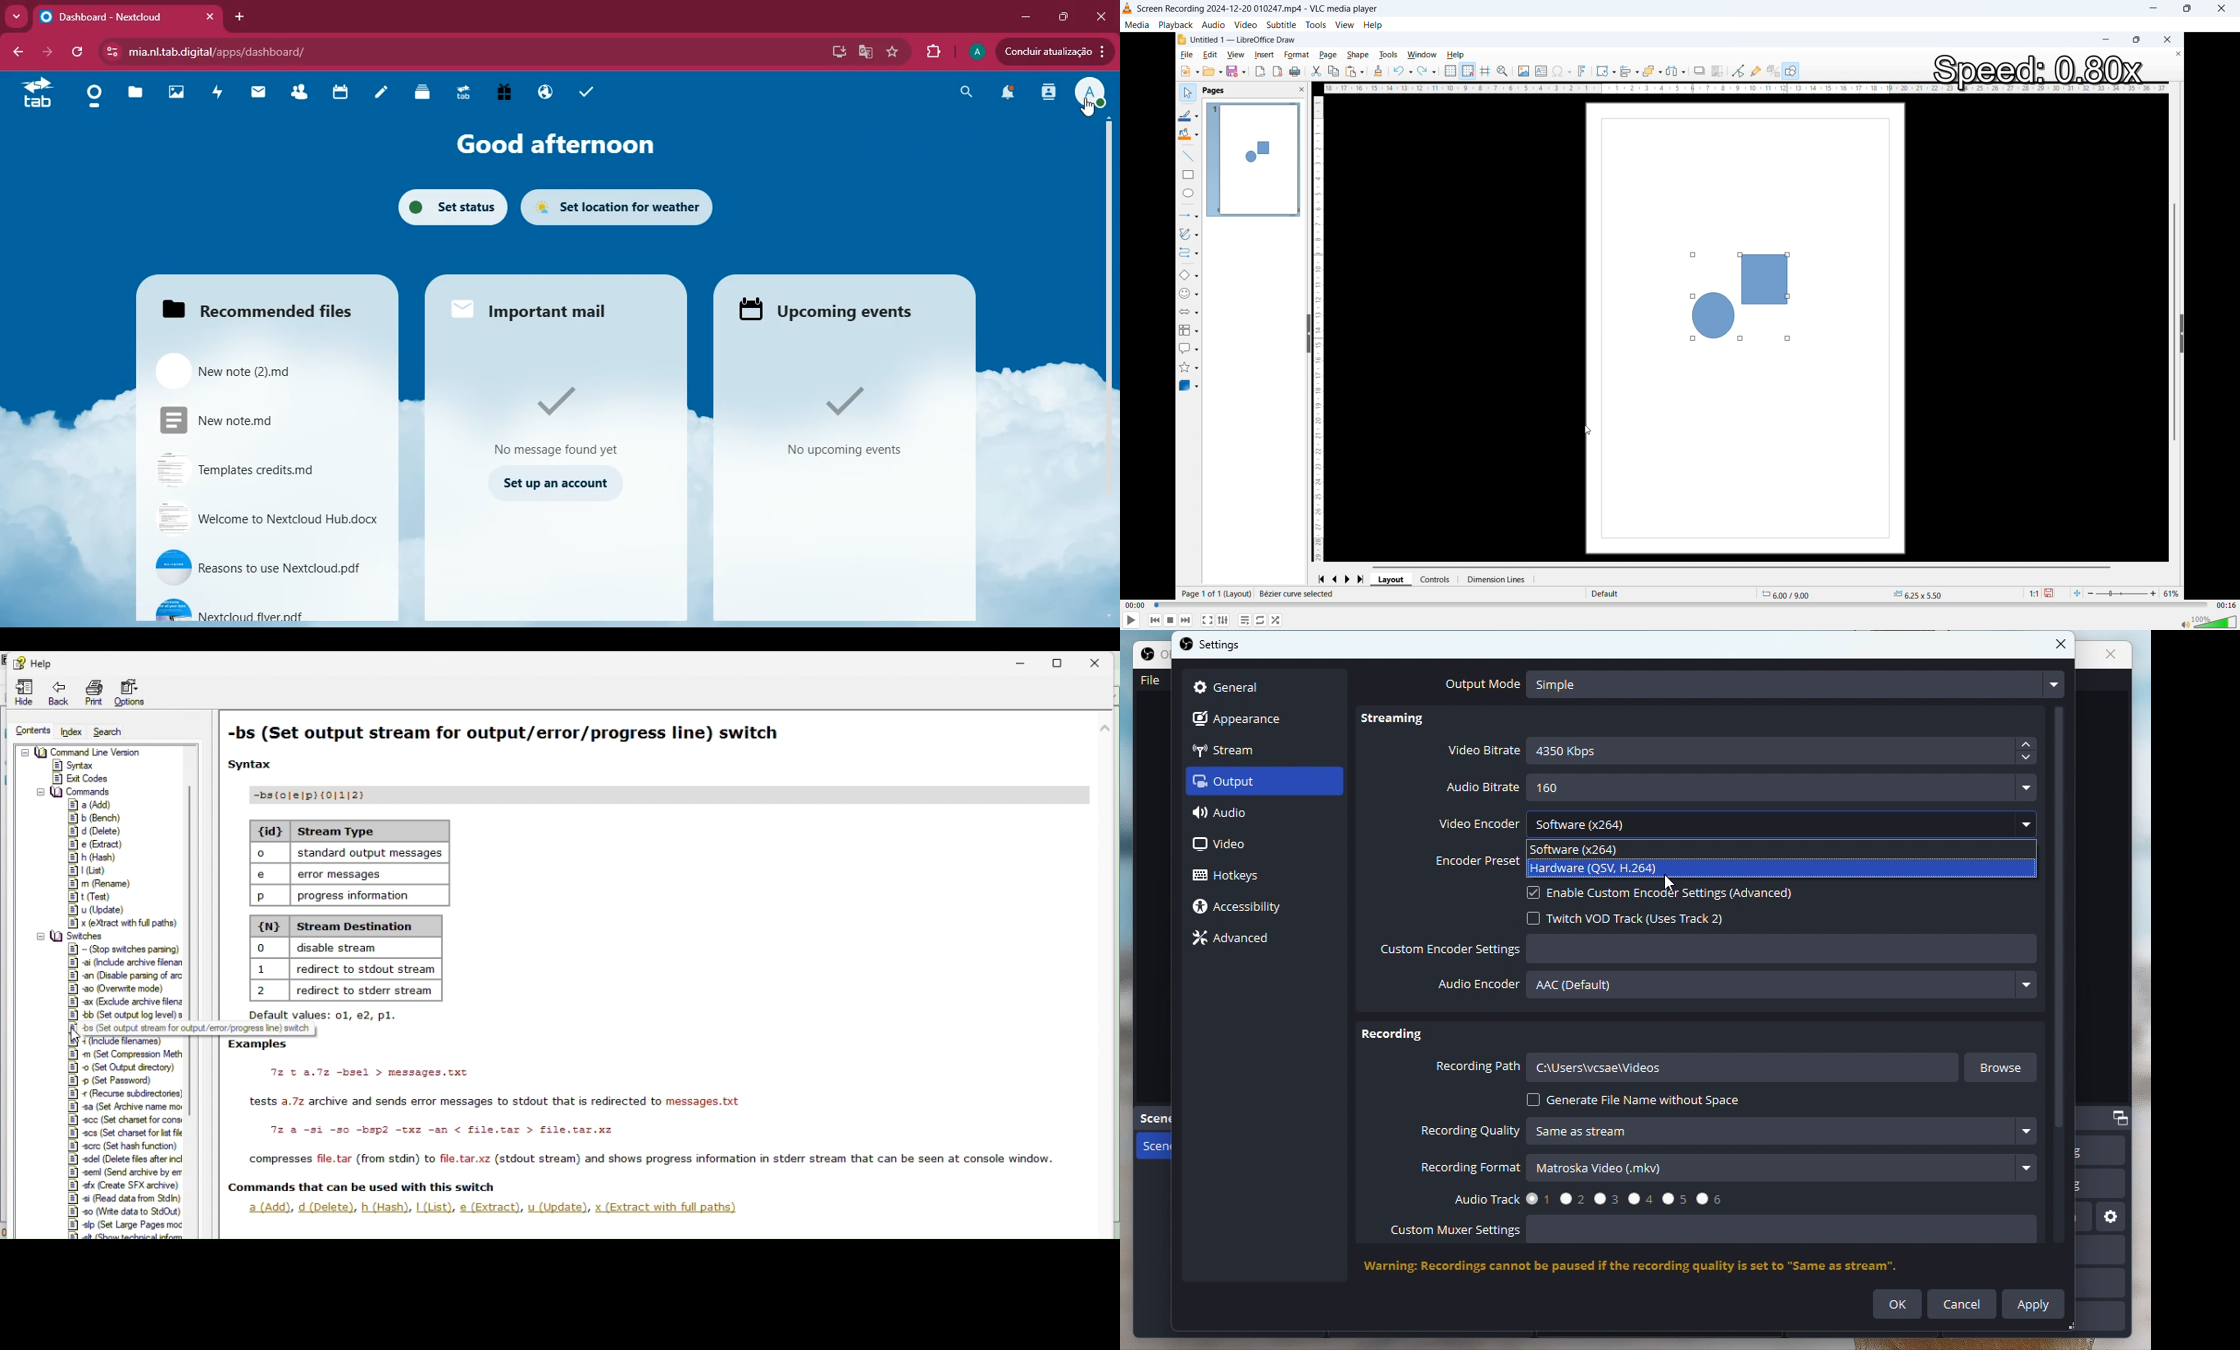 The height and width of the screenshot is (1372, 2240). Describe the element at coordinates (1054, 50) in the screenshot. I see `Concluir atualizacao` at that location.